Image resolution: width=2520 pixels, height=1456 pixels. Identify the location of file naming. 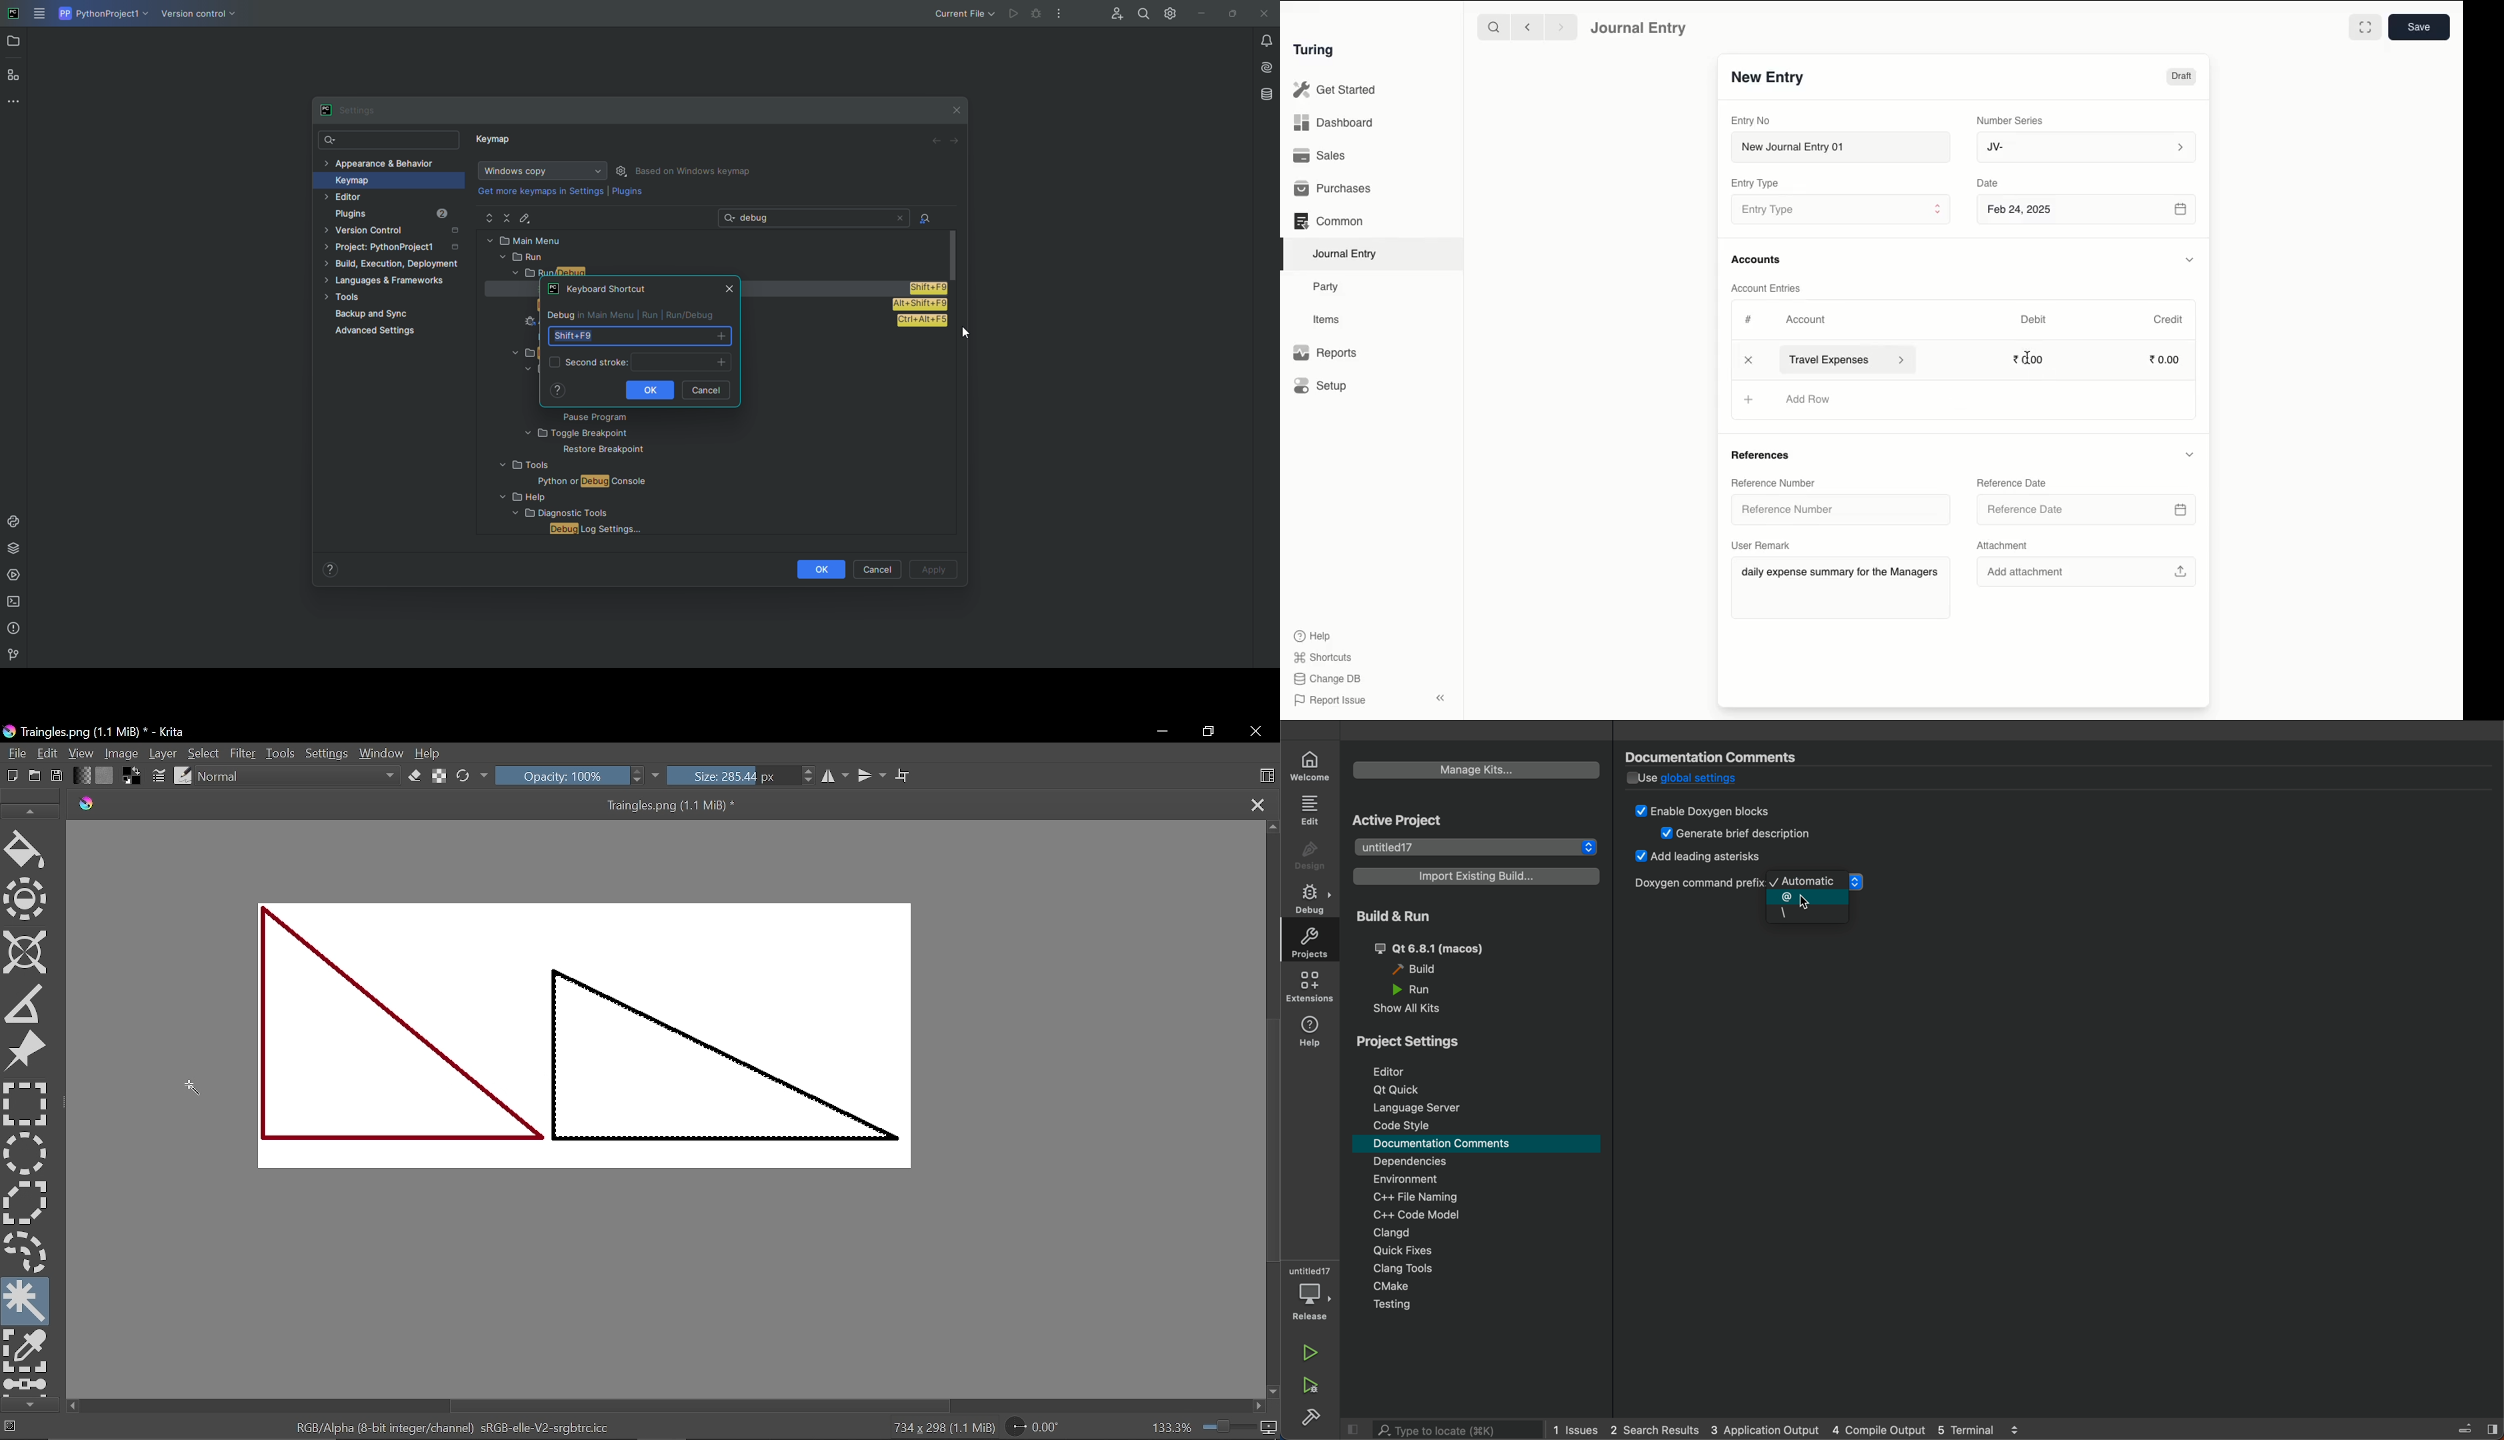
(1422, 1195).